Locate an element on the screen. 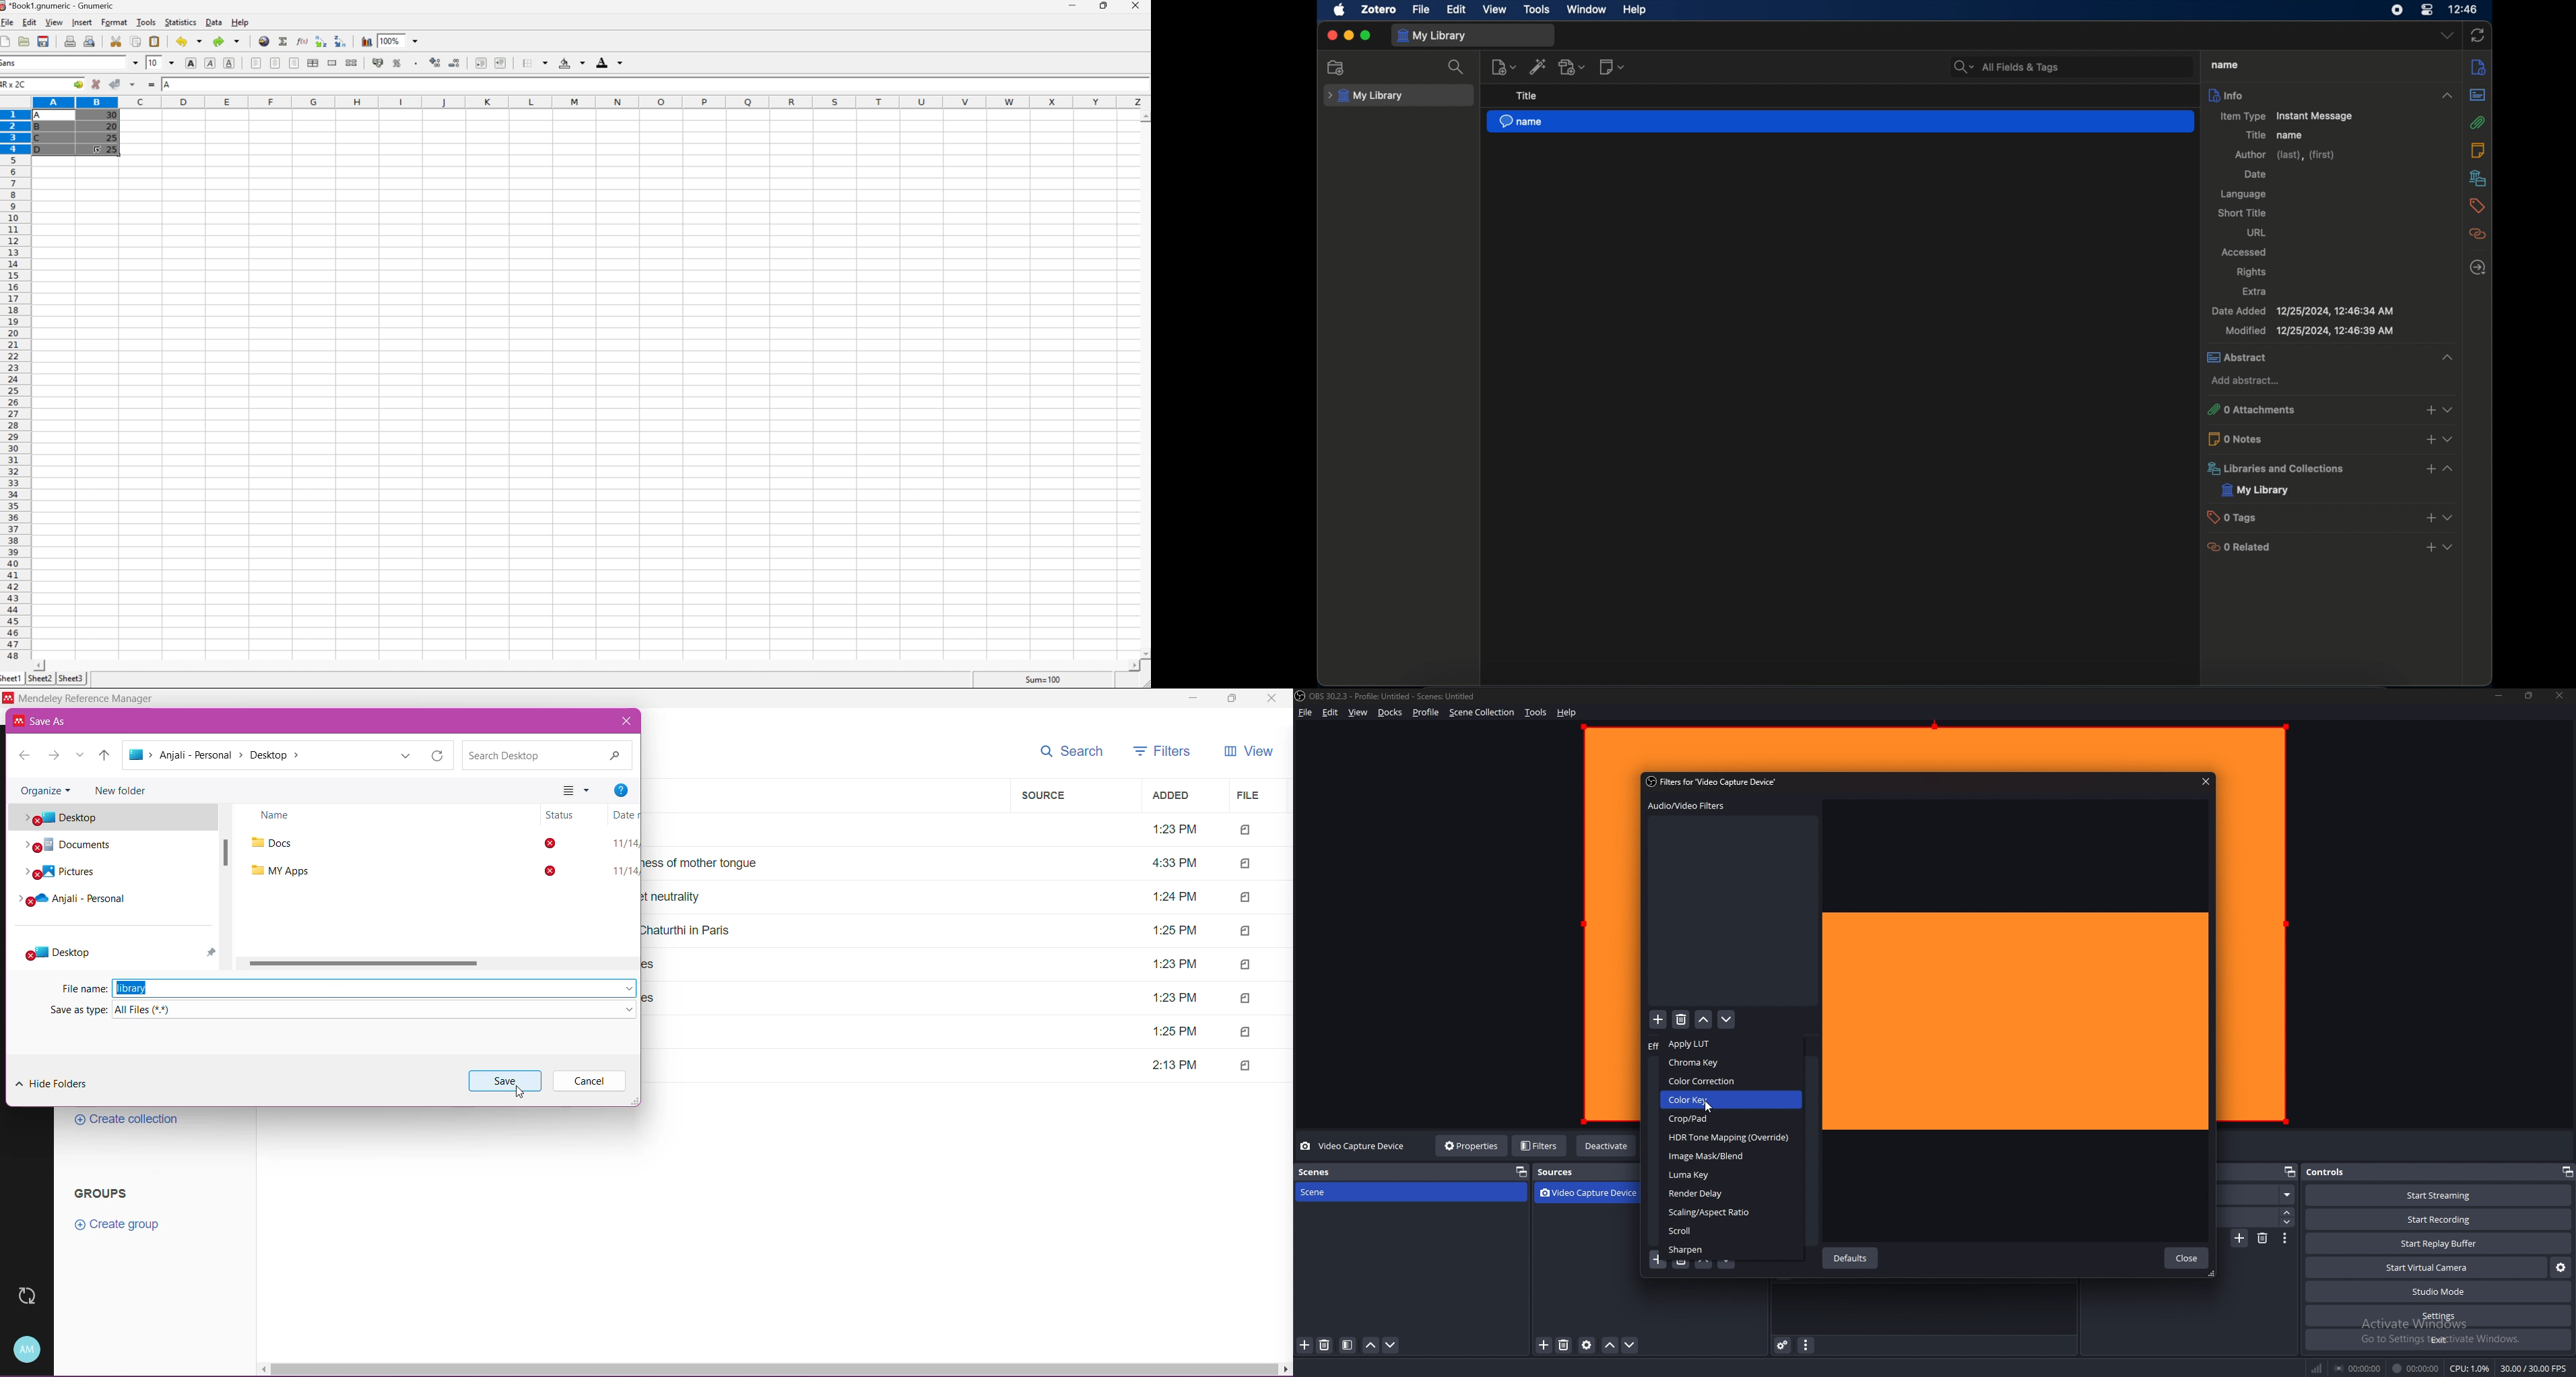  scaling/aspect ratio is located at coordinates (1731, 1211).